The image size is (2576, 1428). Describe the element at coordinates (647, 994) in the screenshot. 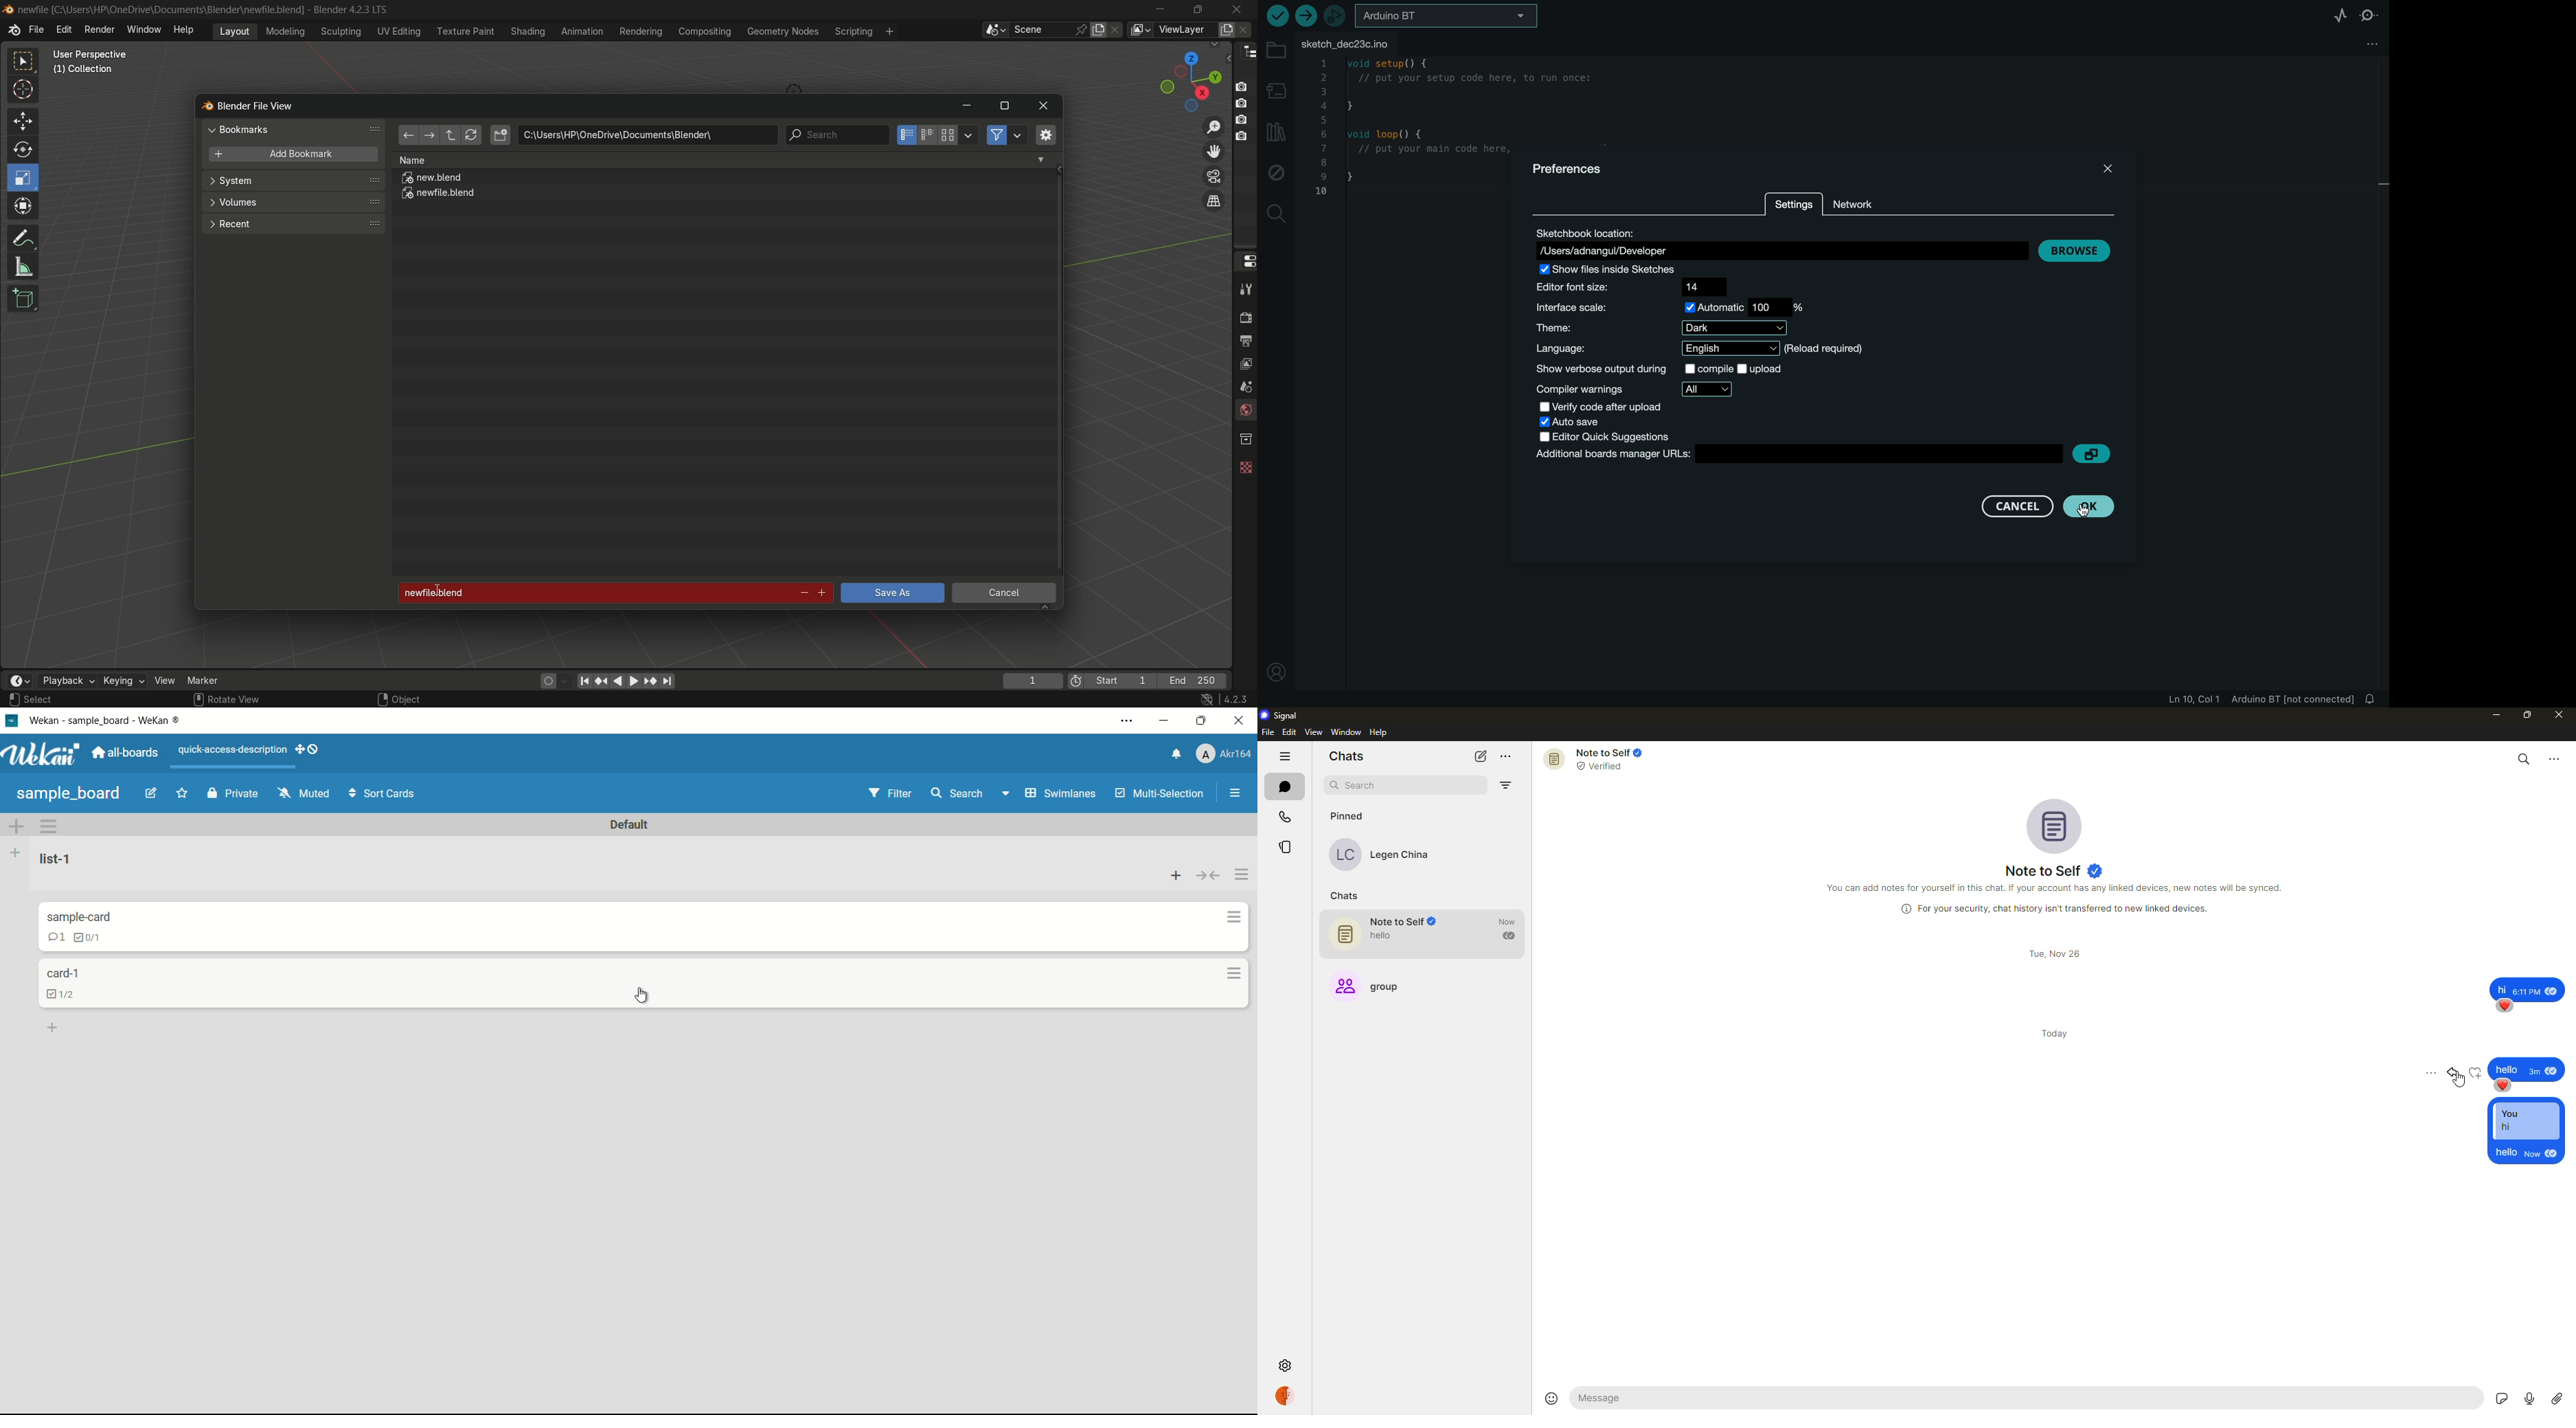

I see `cursor` at that location.